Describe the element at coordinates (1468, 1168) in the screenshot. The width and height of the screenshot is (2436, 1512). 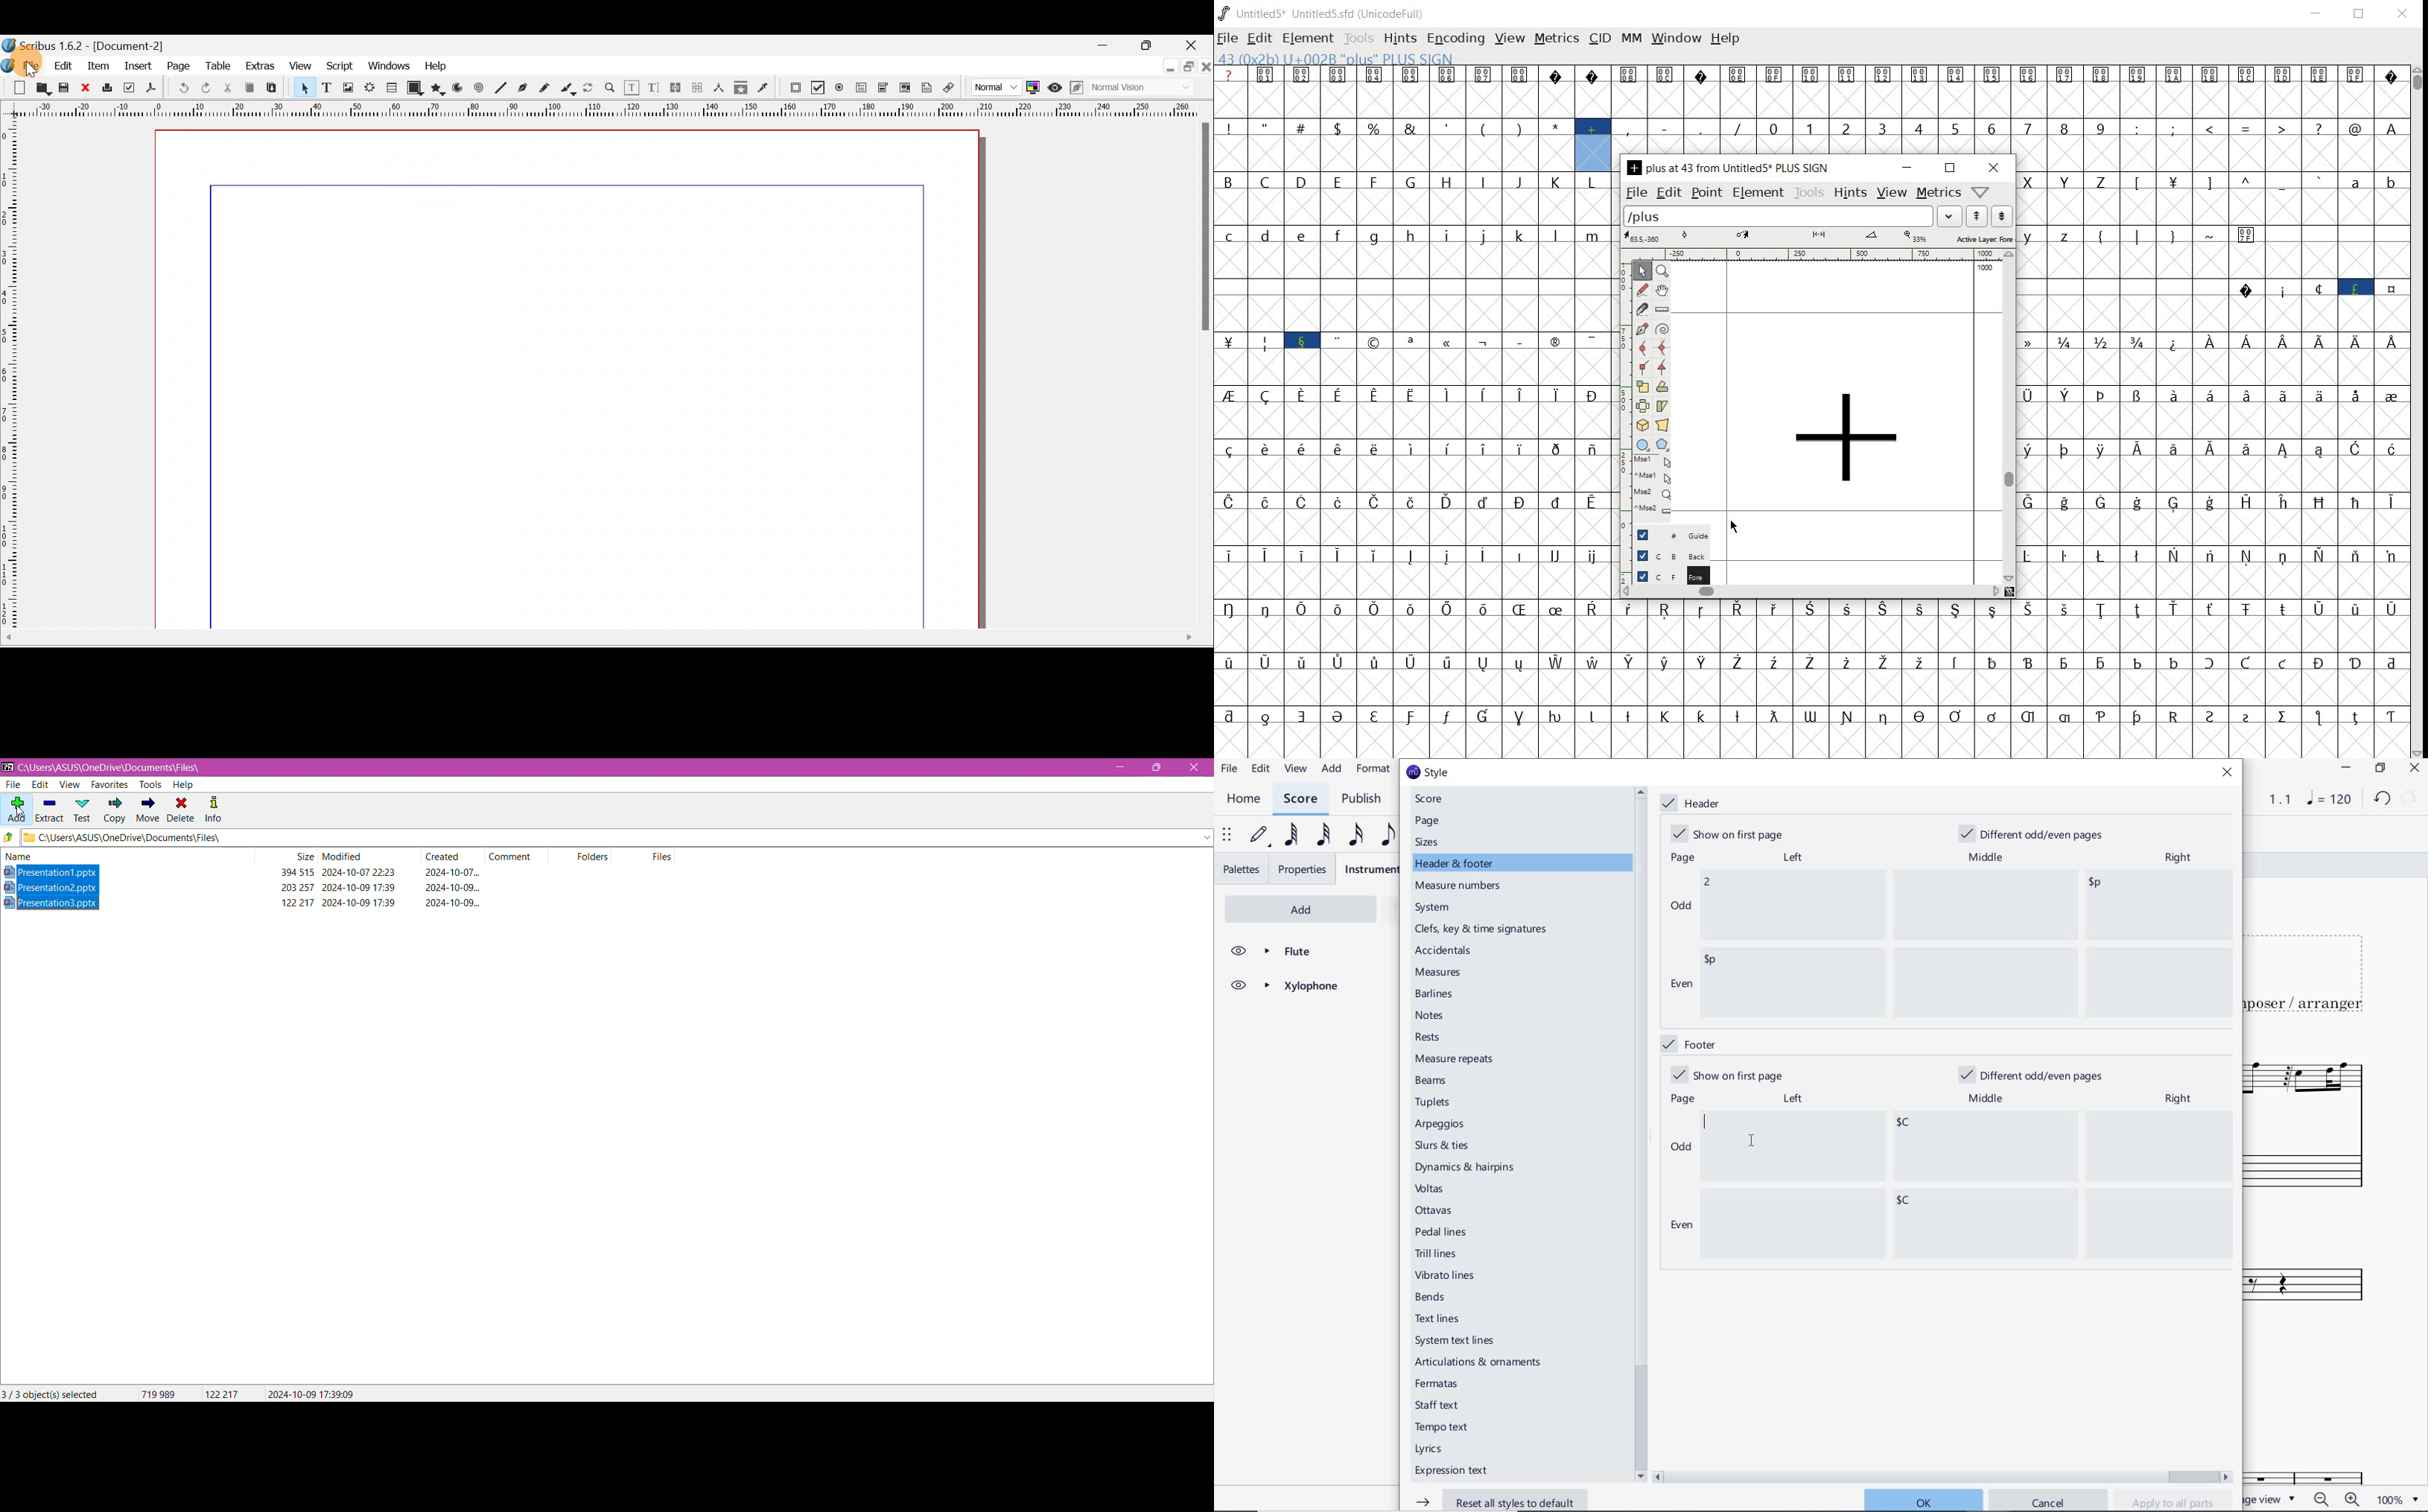
I see `dynamics & hairpins` at that location.